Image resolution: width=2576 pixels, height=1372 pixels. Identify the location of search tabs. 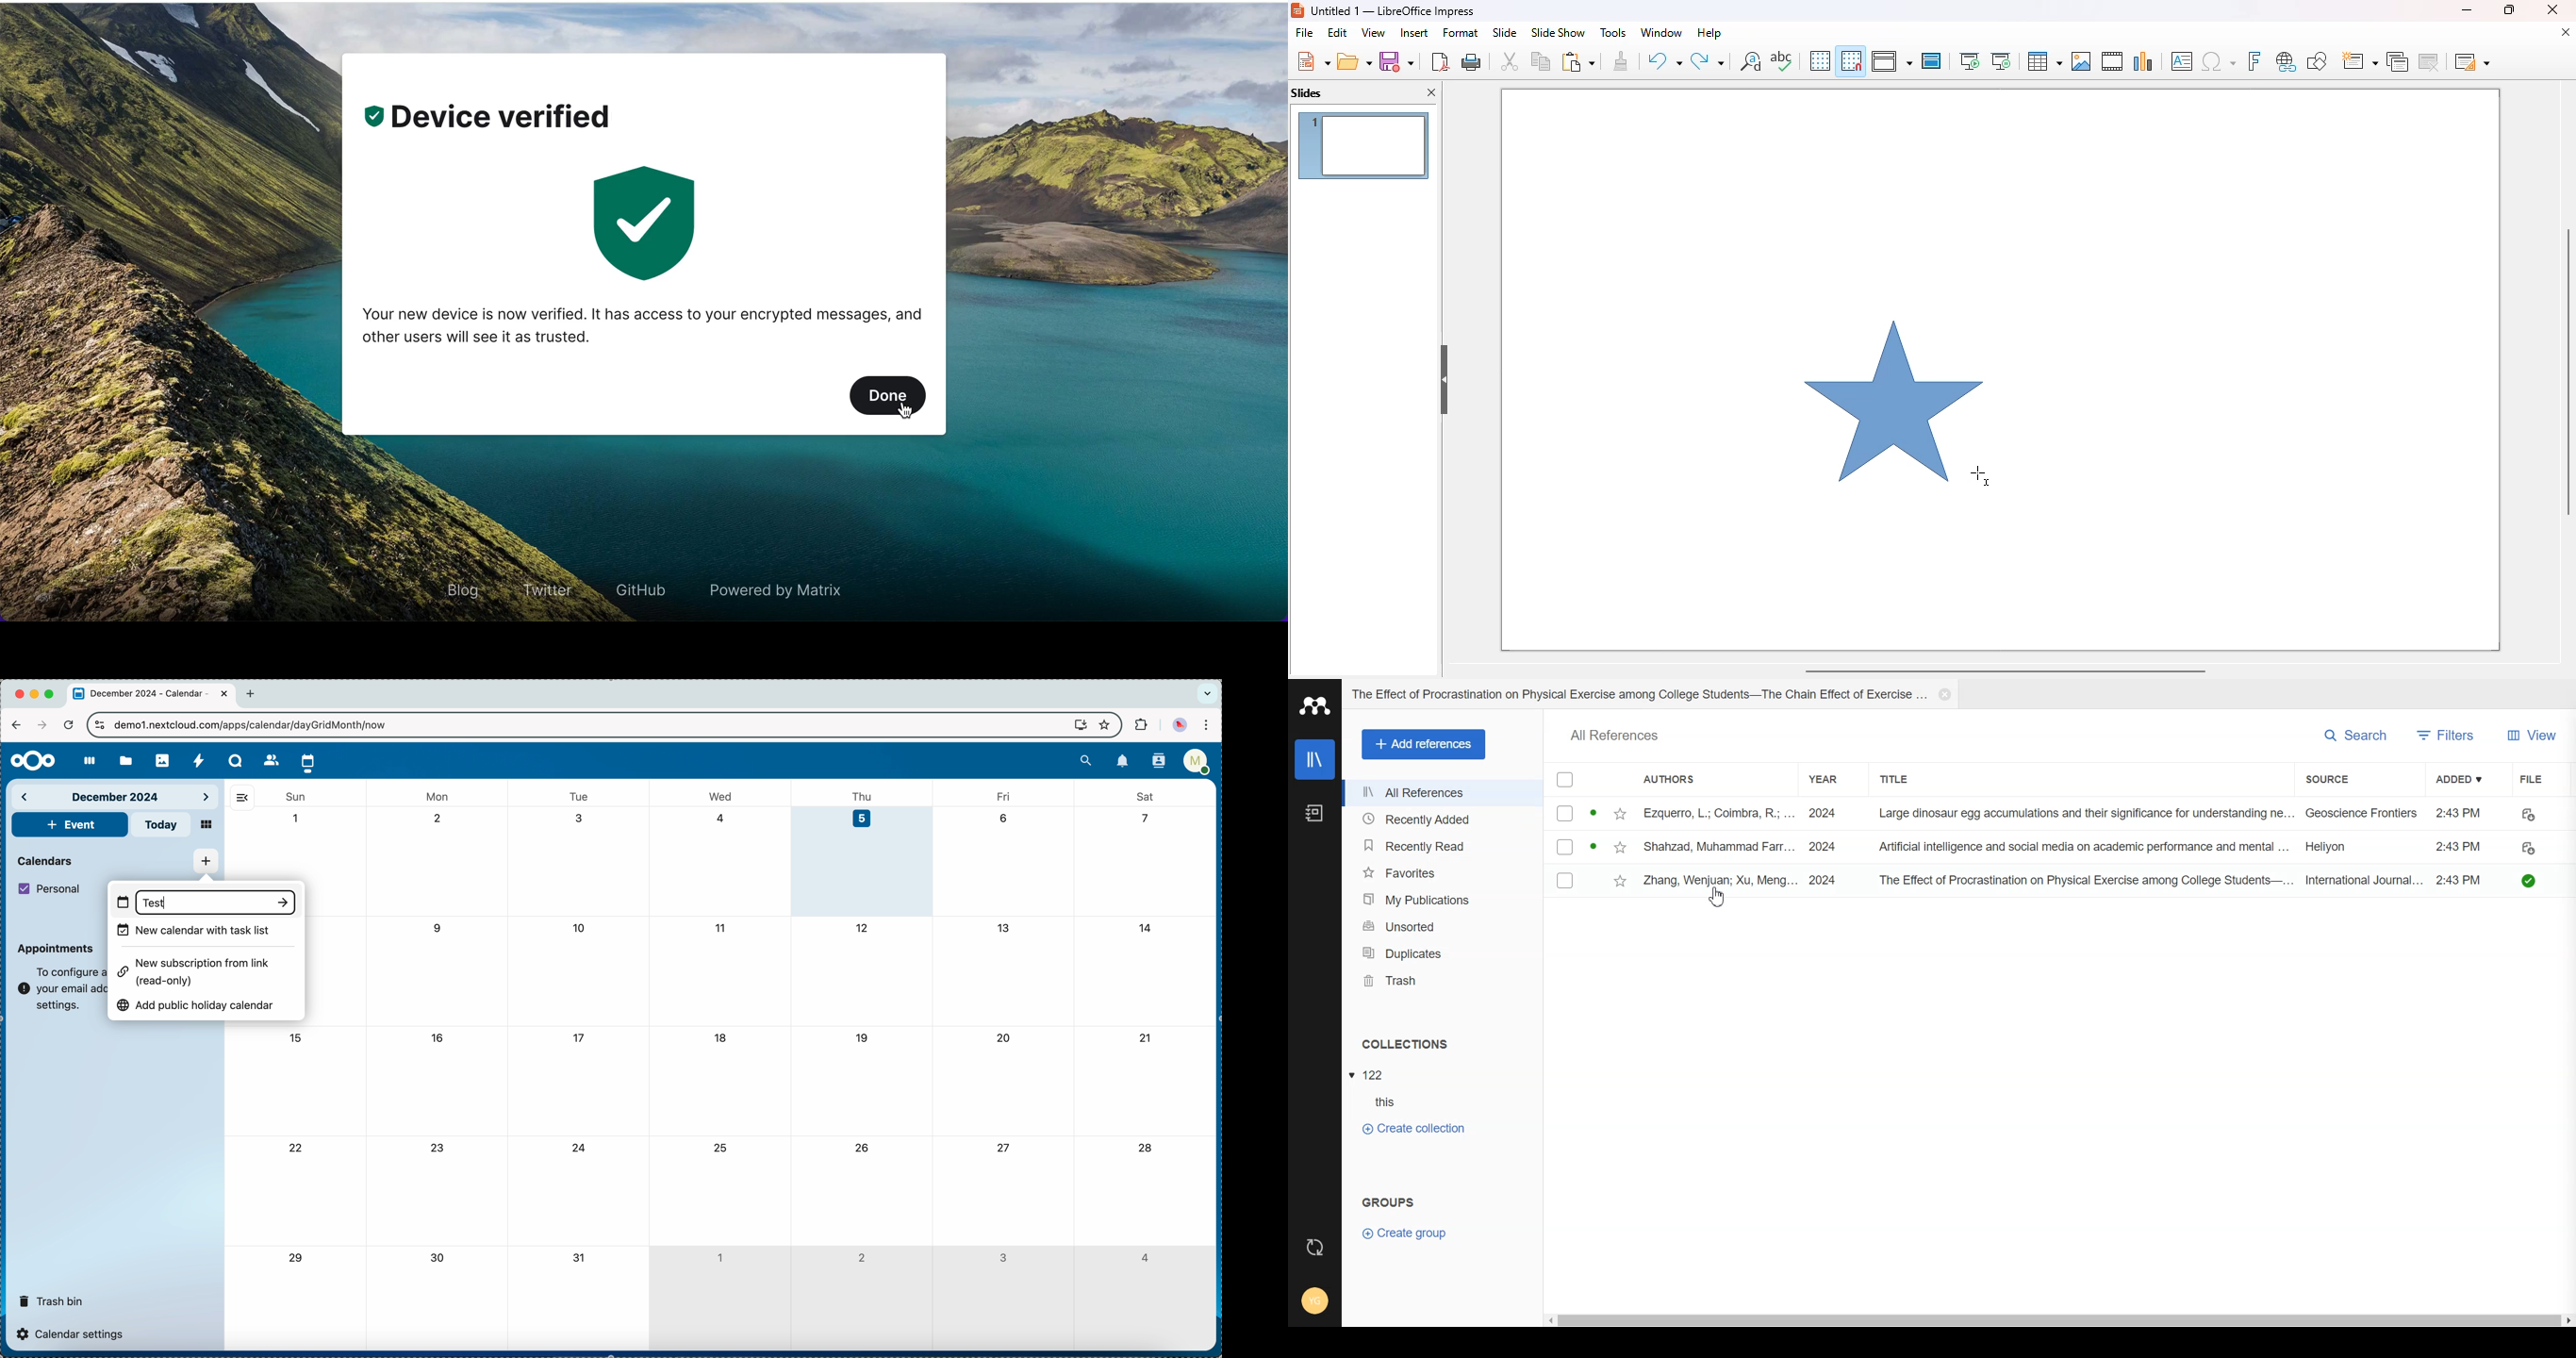
(1207, 694).